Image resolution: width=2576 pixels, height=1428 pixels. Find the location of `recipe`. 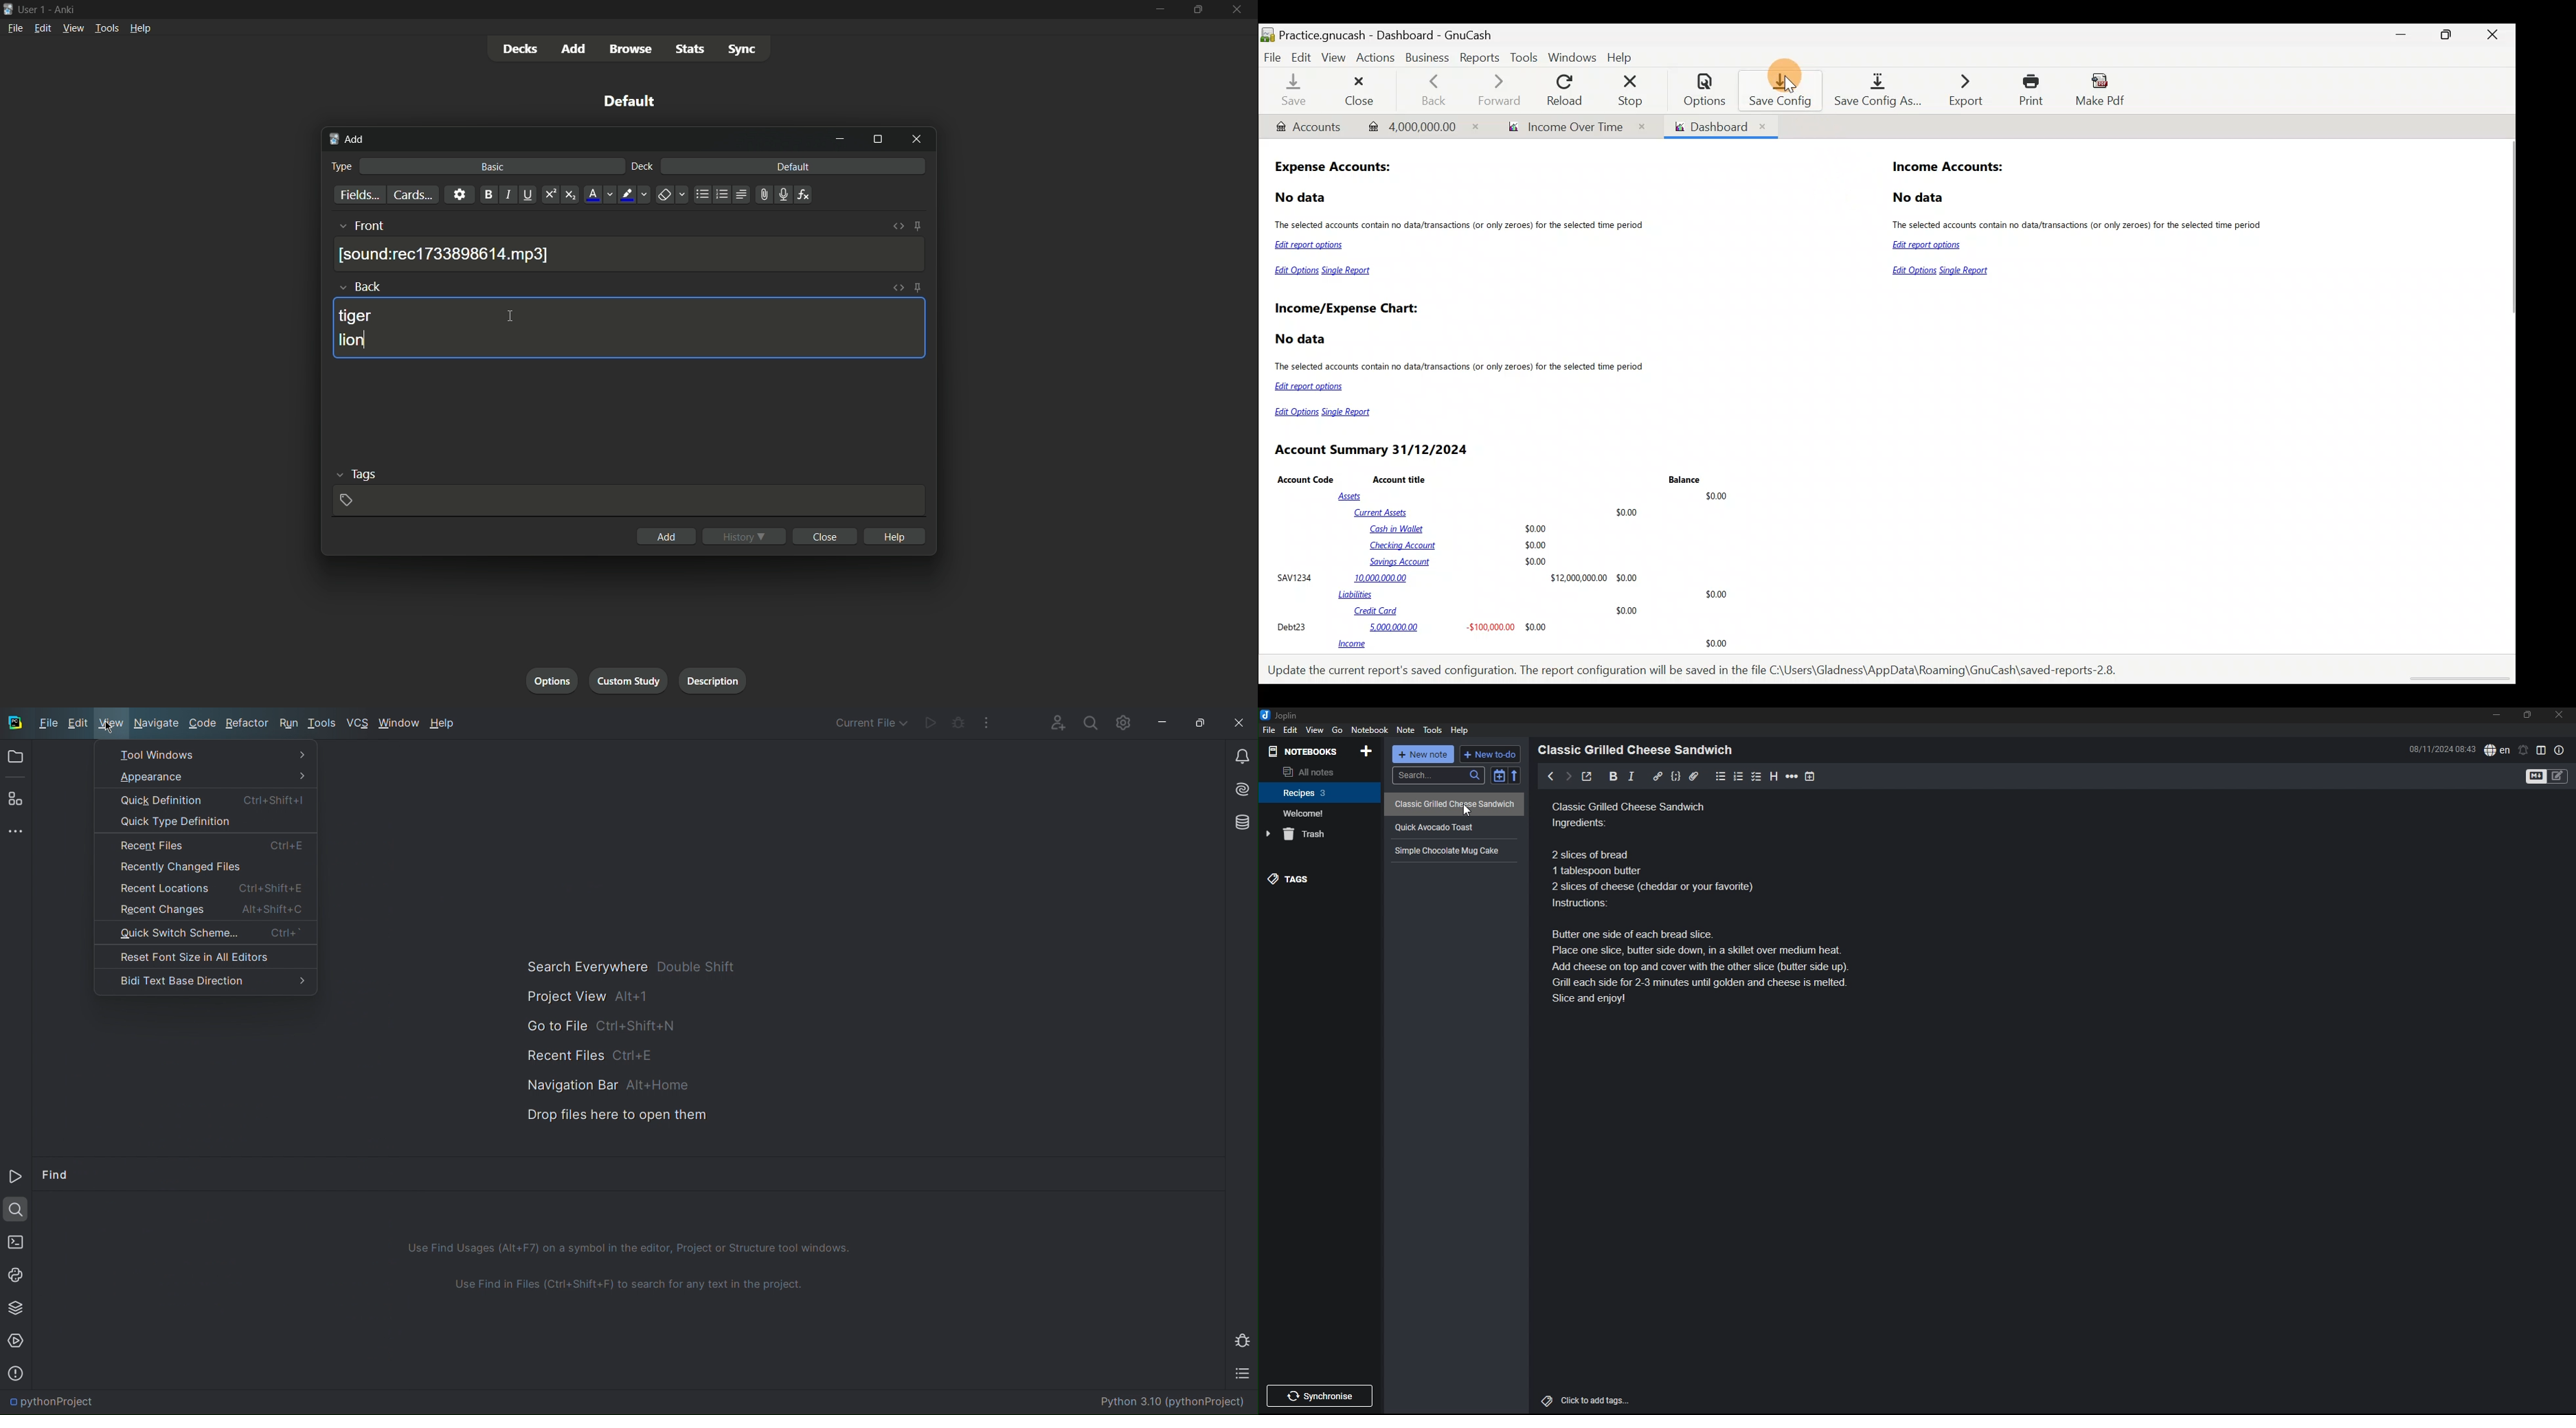

recipe is located at coordinates (1452, 850).